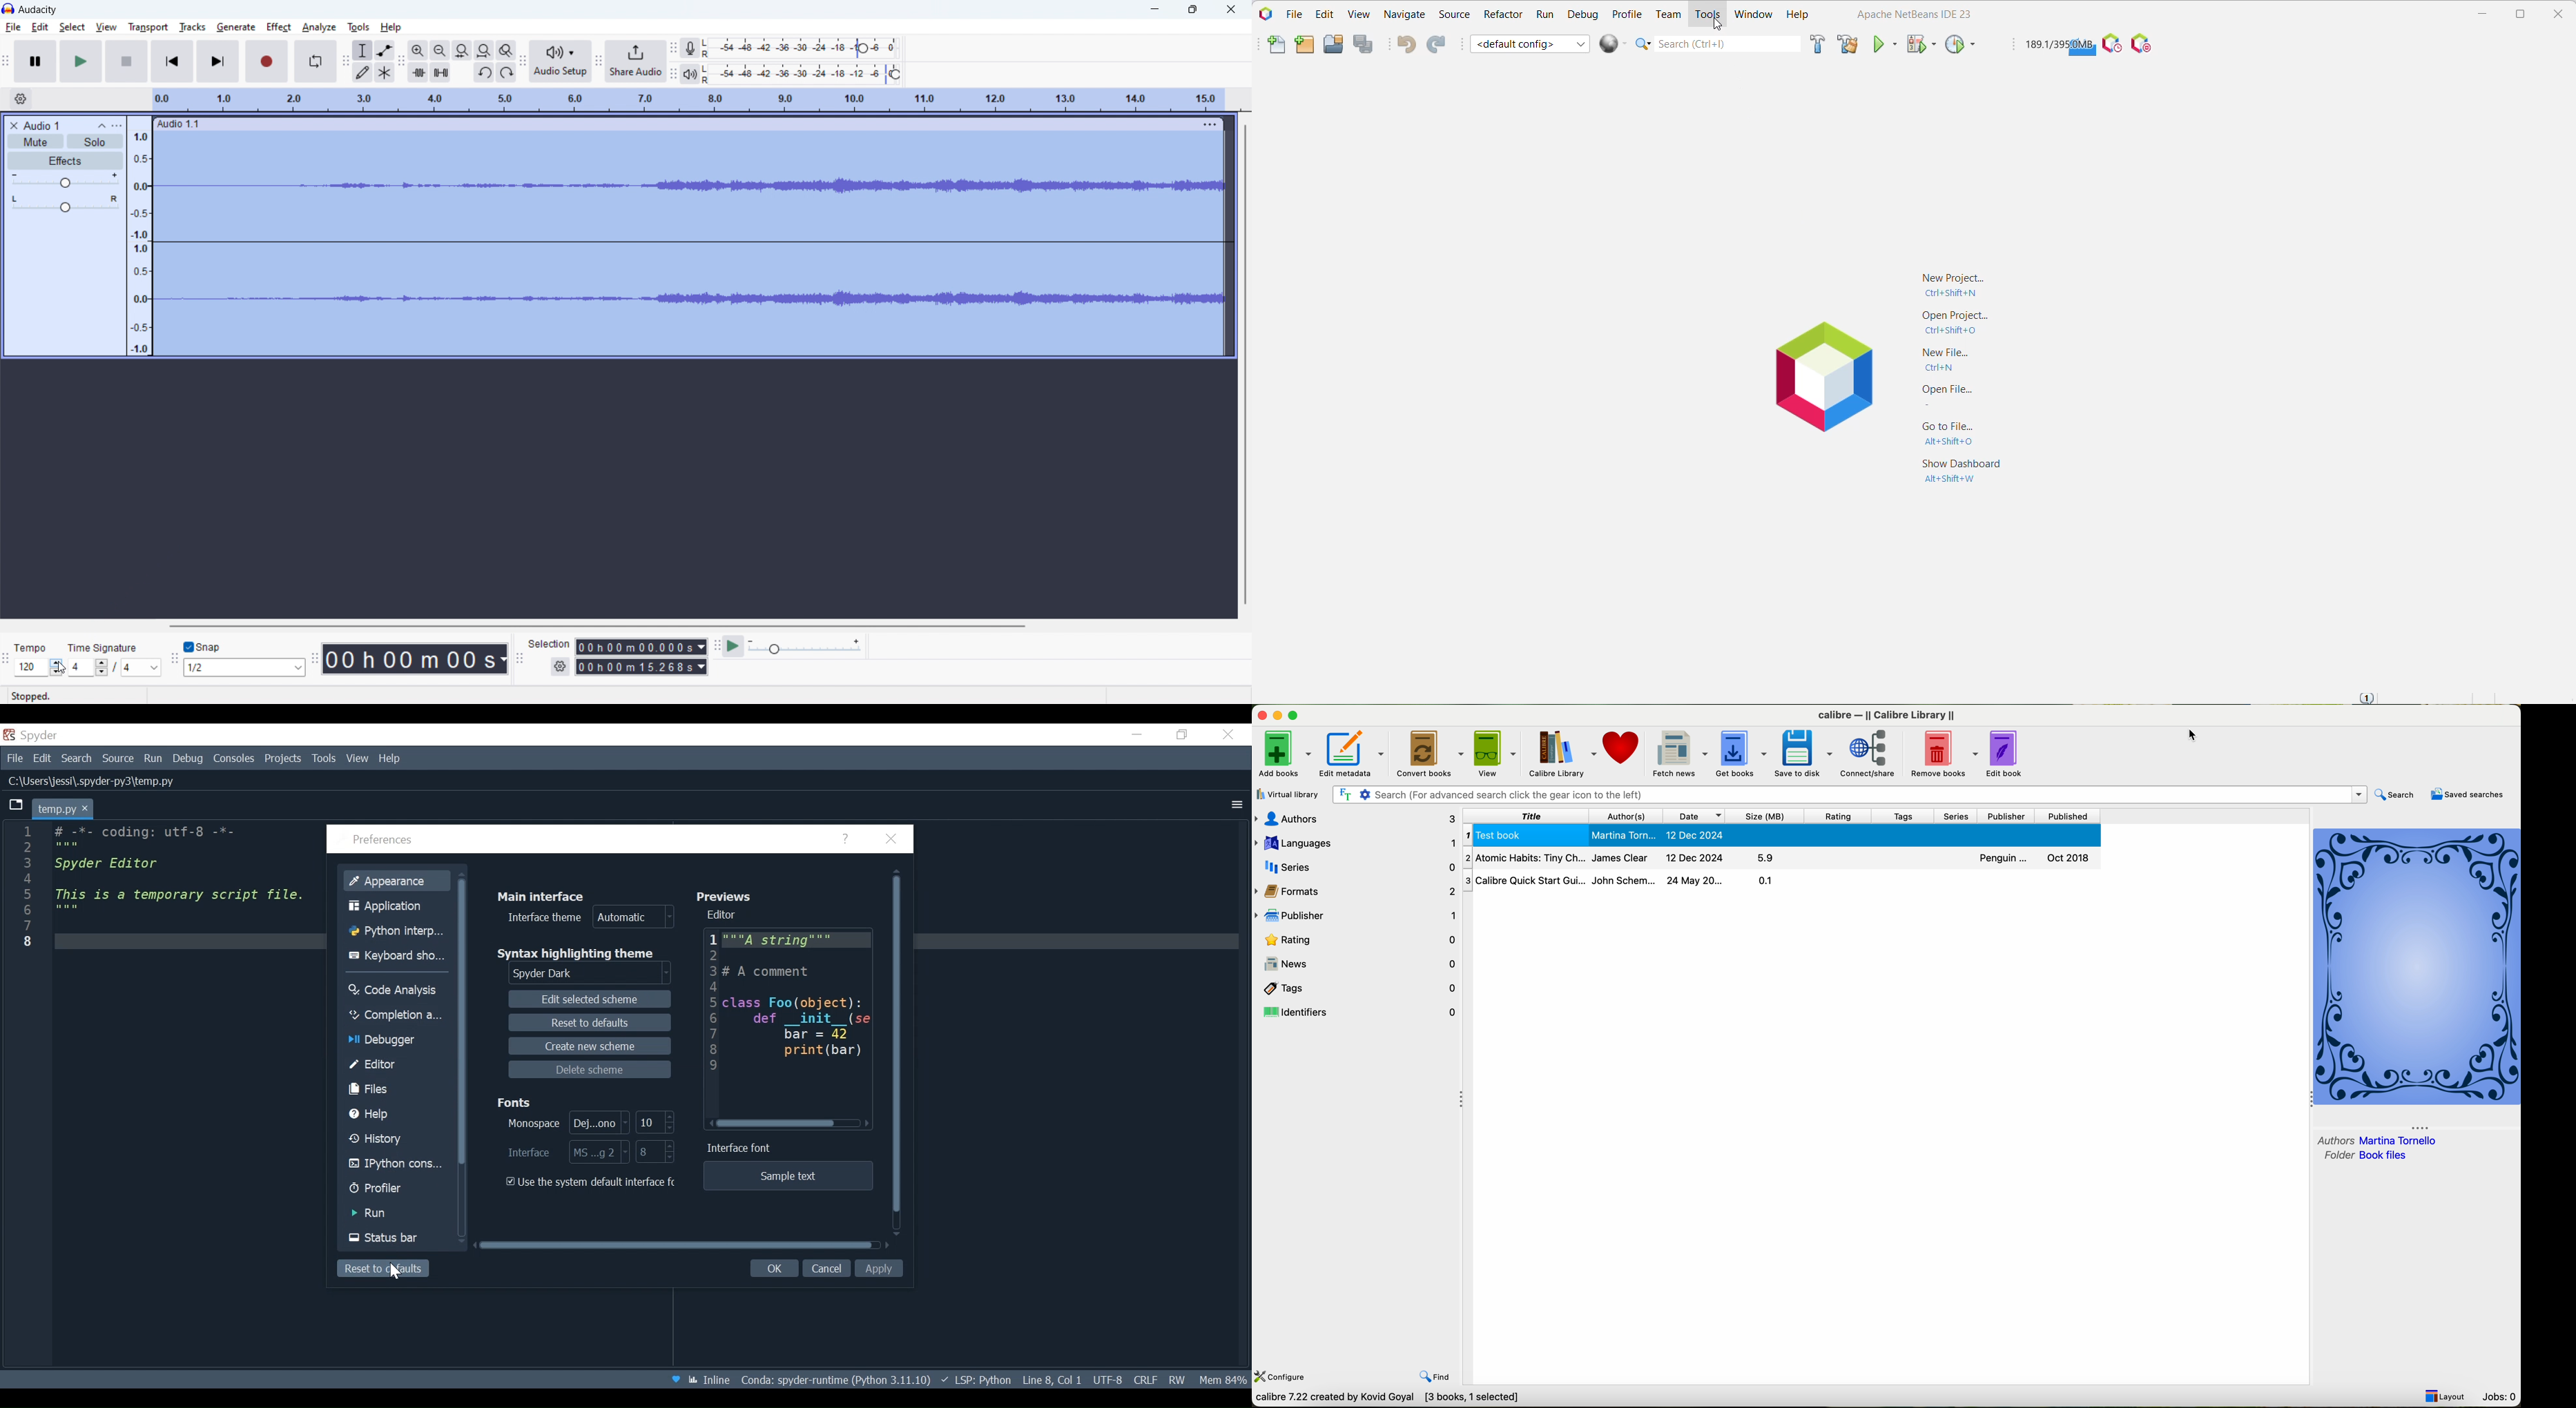  I want to click on edit, so click(40, 27).